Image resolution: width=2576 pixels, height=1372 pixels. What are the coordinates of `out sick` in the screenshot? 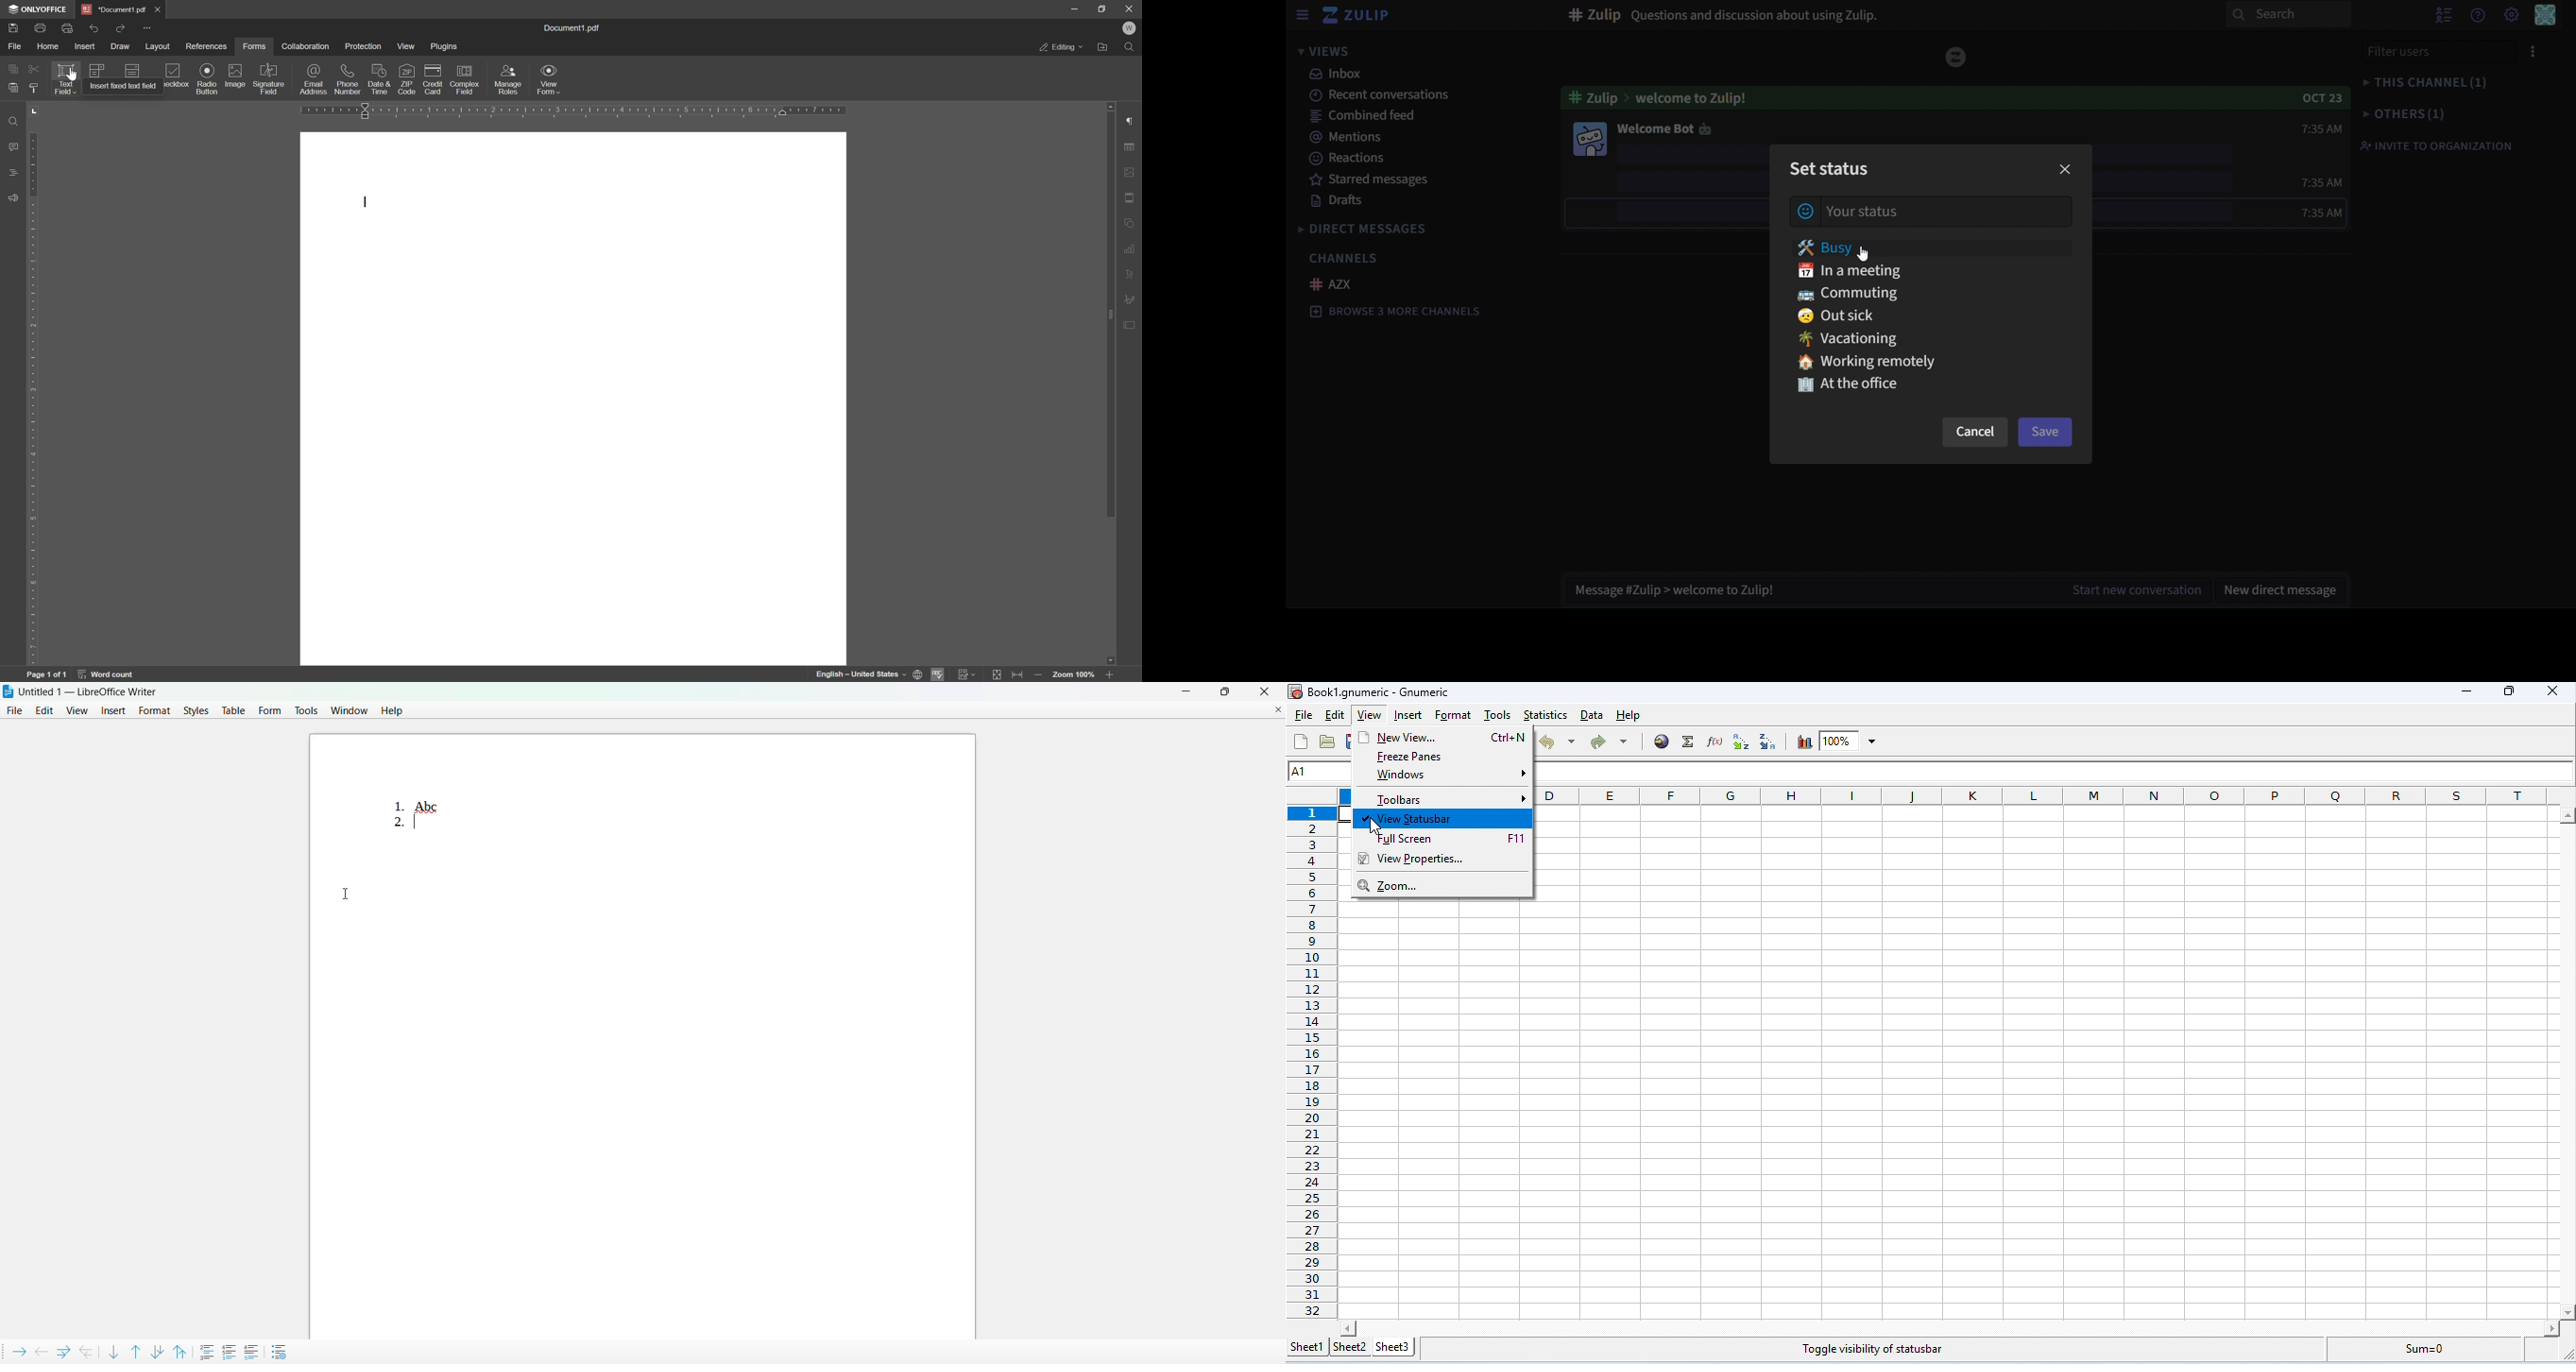 It's located at (1837, 316).